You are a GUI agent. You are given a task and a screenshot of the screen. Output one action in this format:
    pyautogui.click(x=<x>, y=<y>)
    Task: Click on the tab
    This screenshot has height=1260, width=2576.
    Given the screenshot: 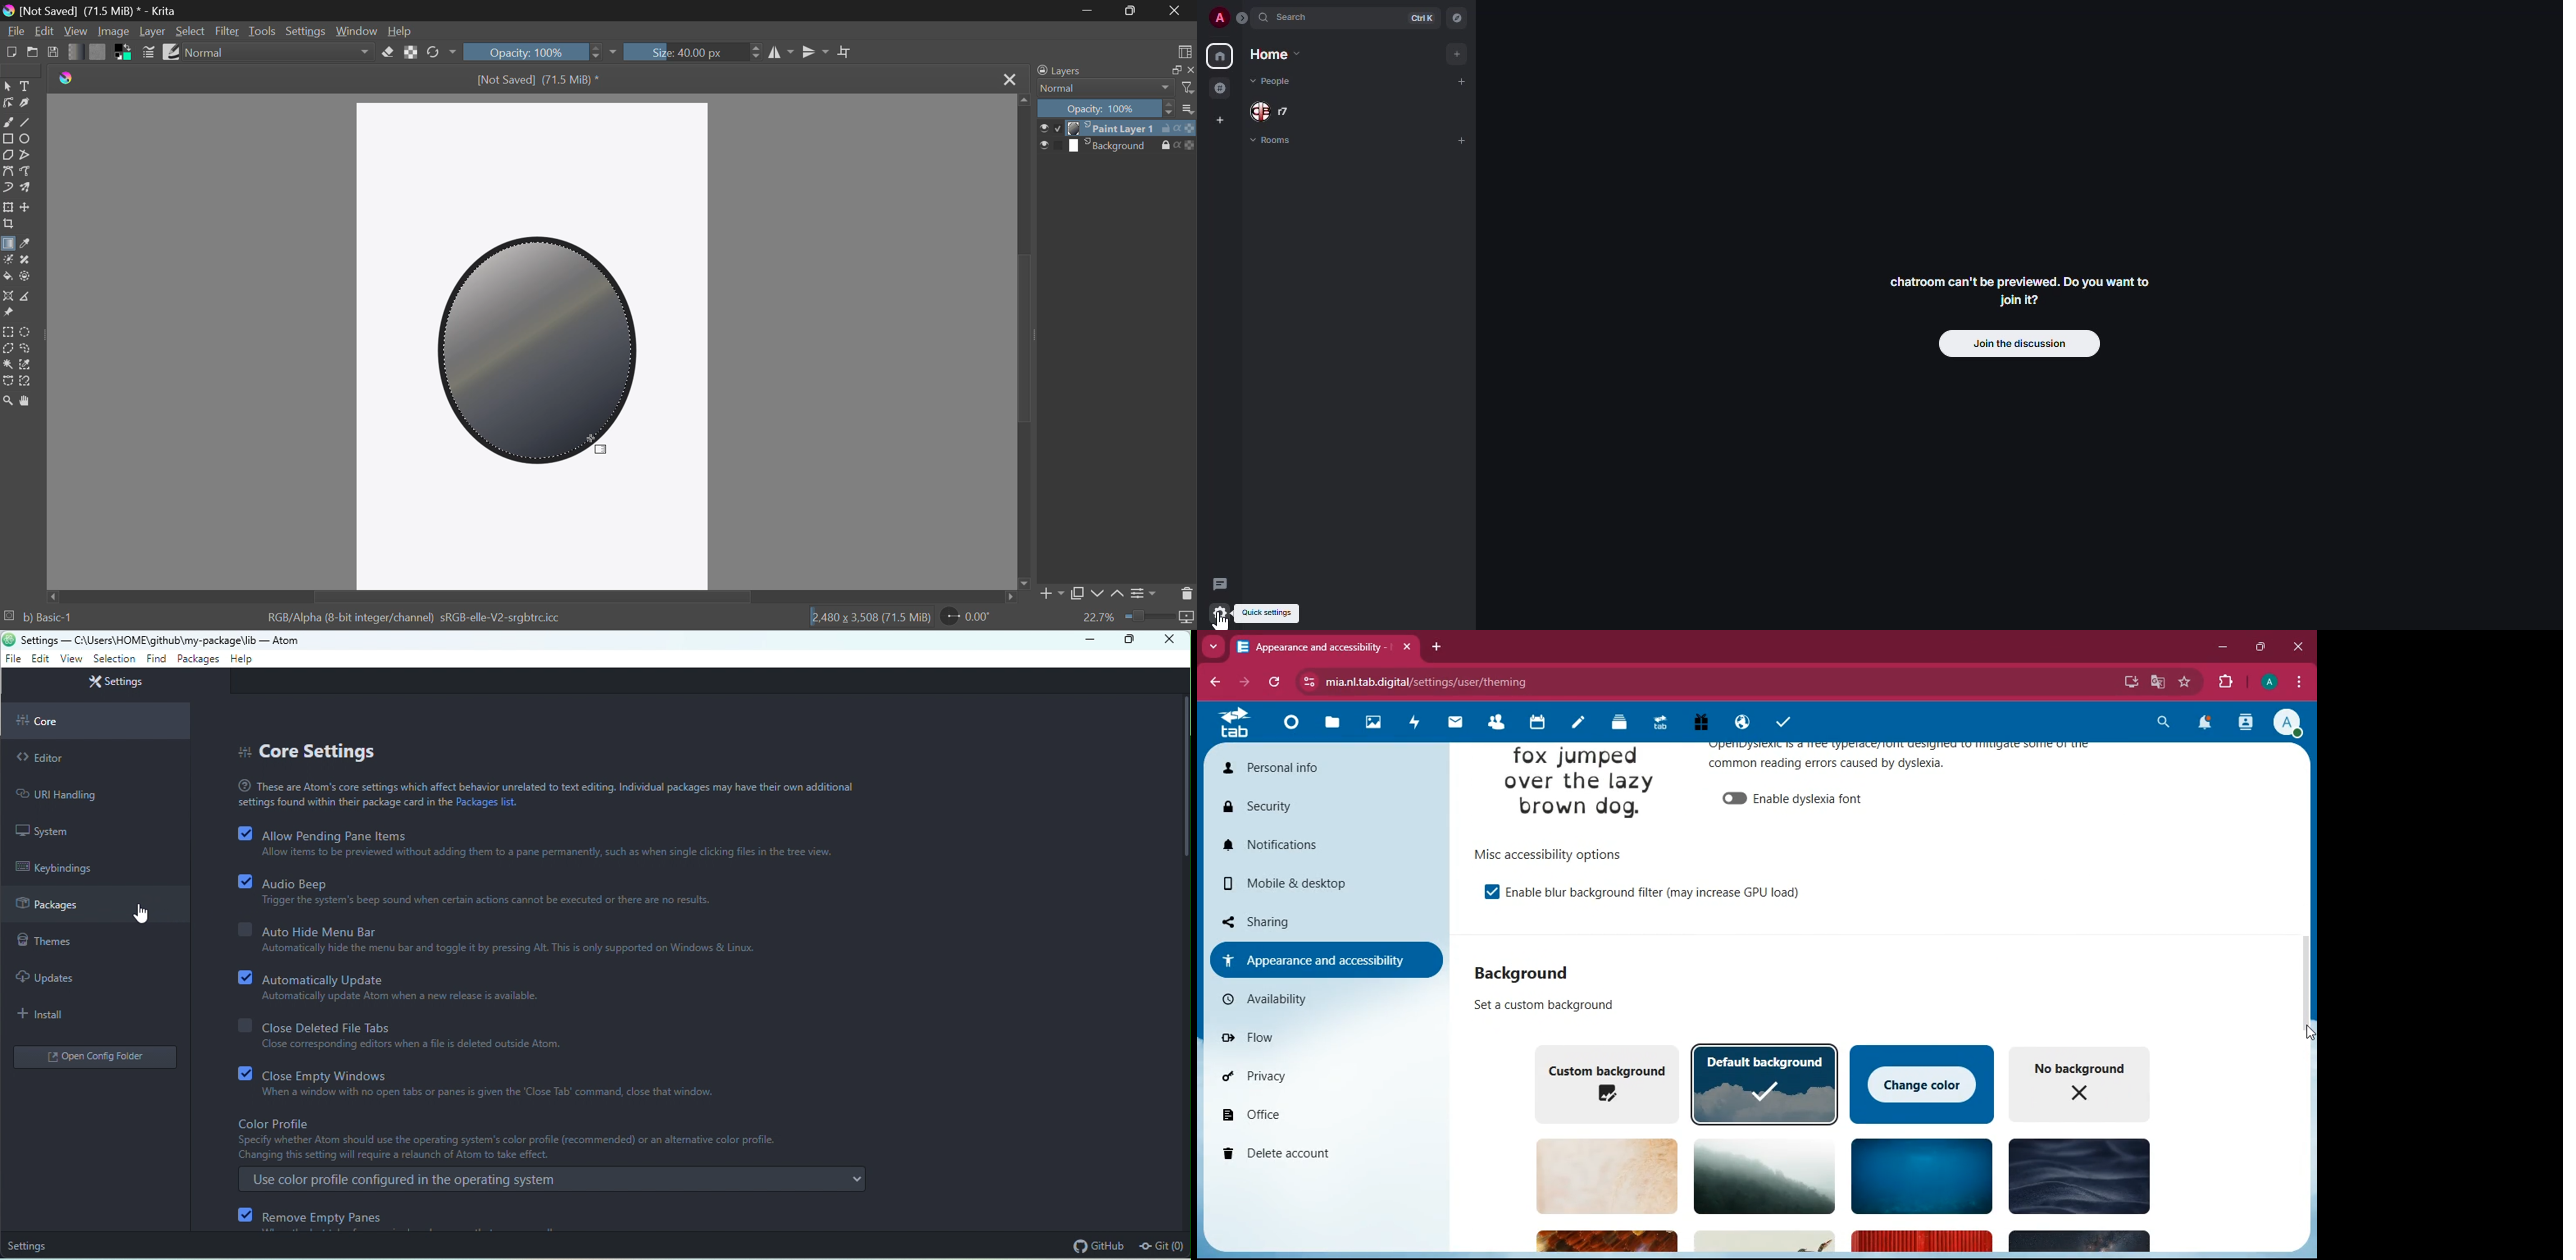 What is the action you would take?
    pyautogui.click(x=1233, y=724)
    